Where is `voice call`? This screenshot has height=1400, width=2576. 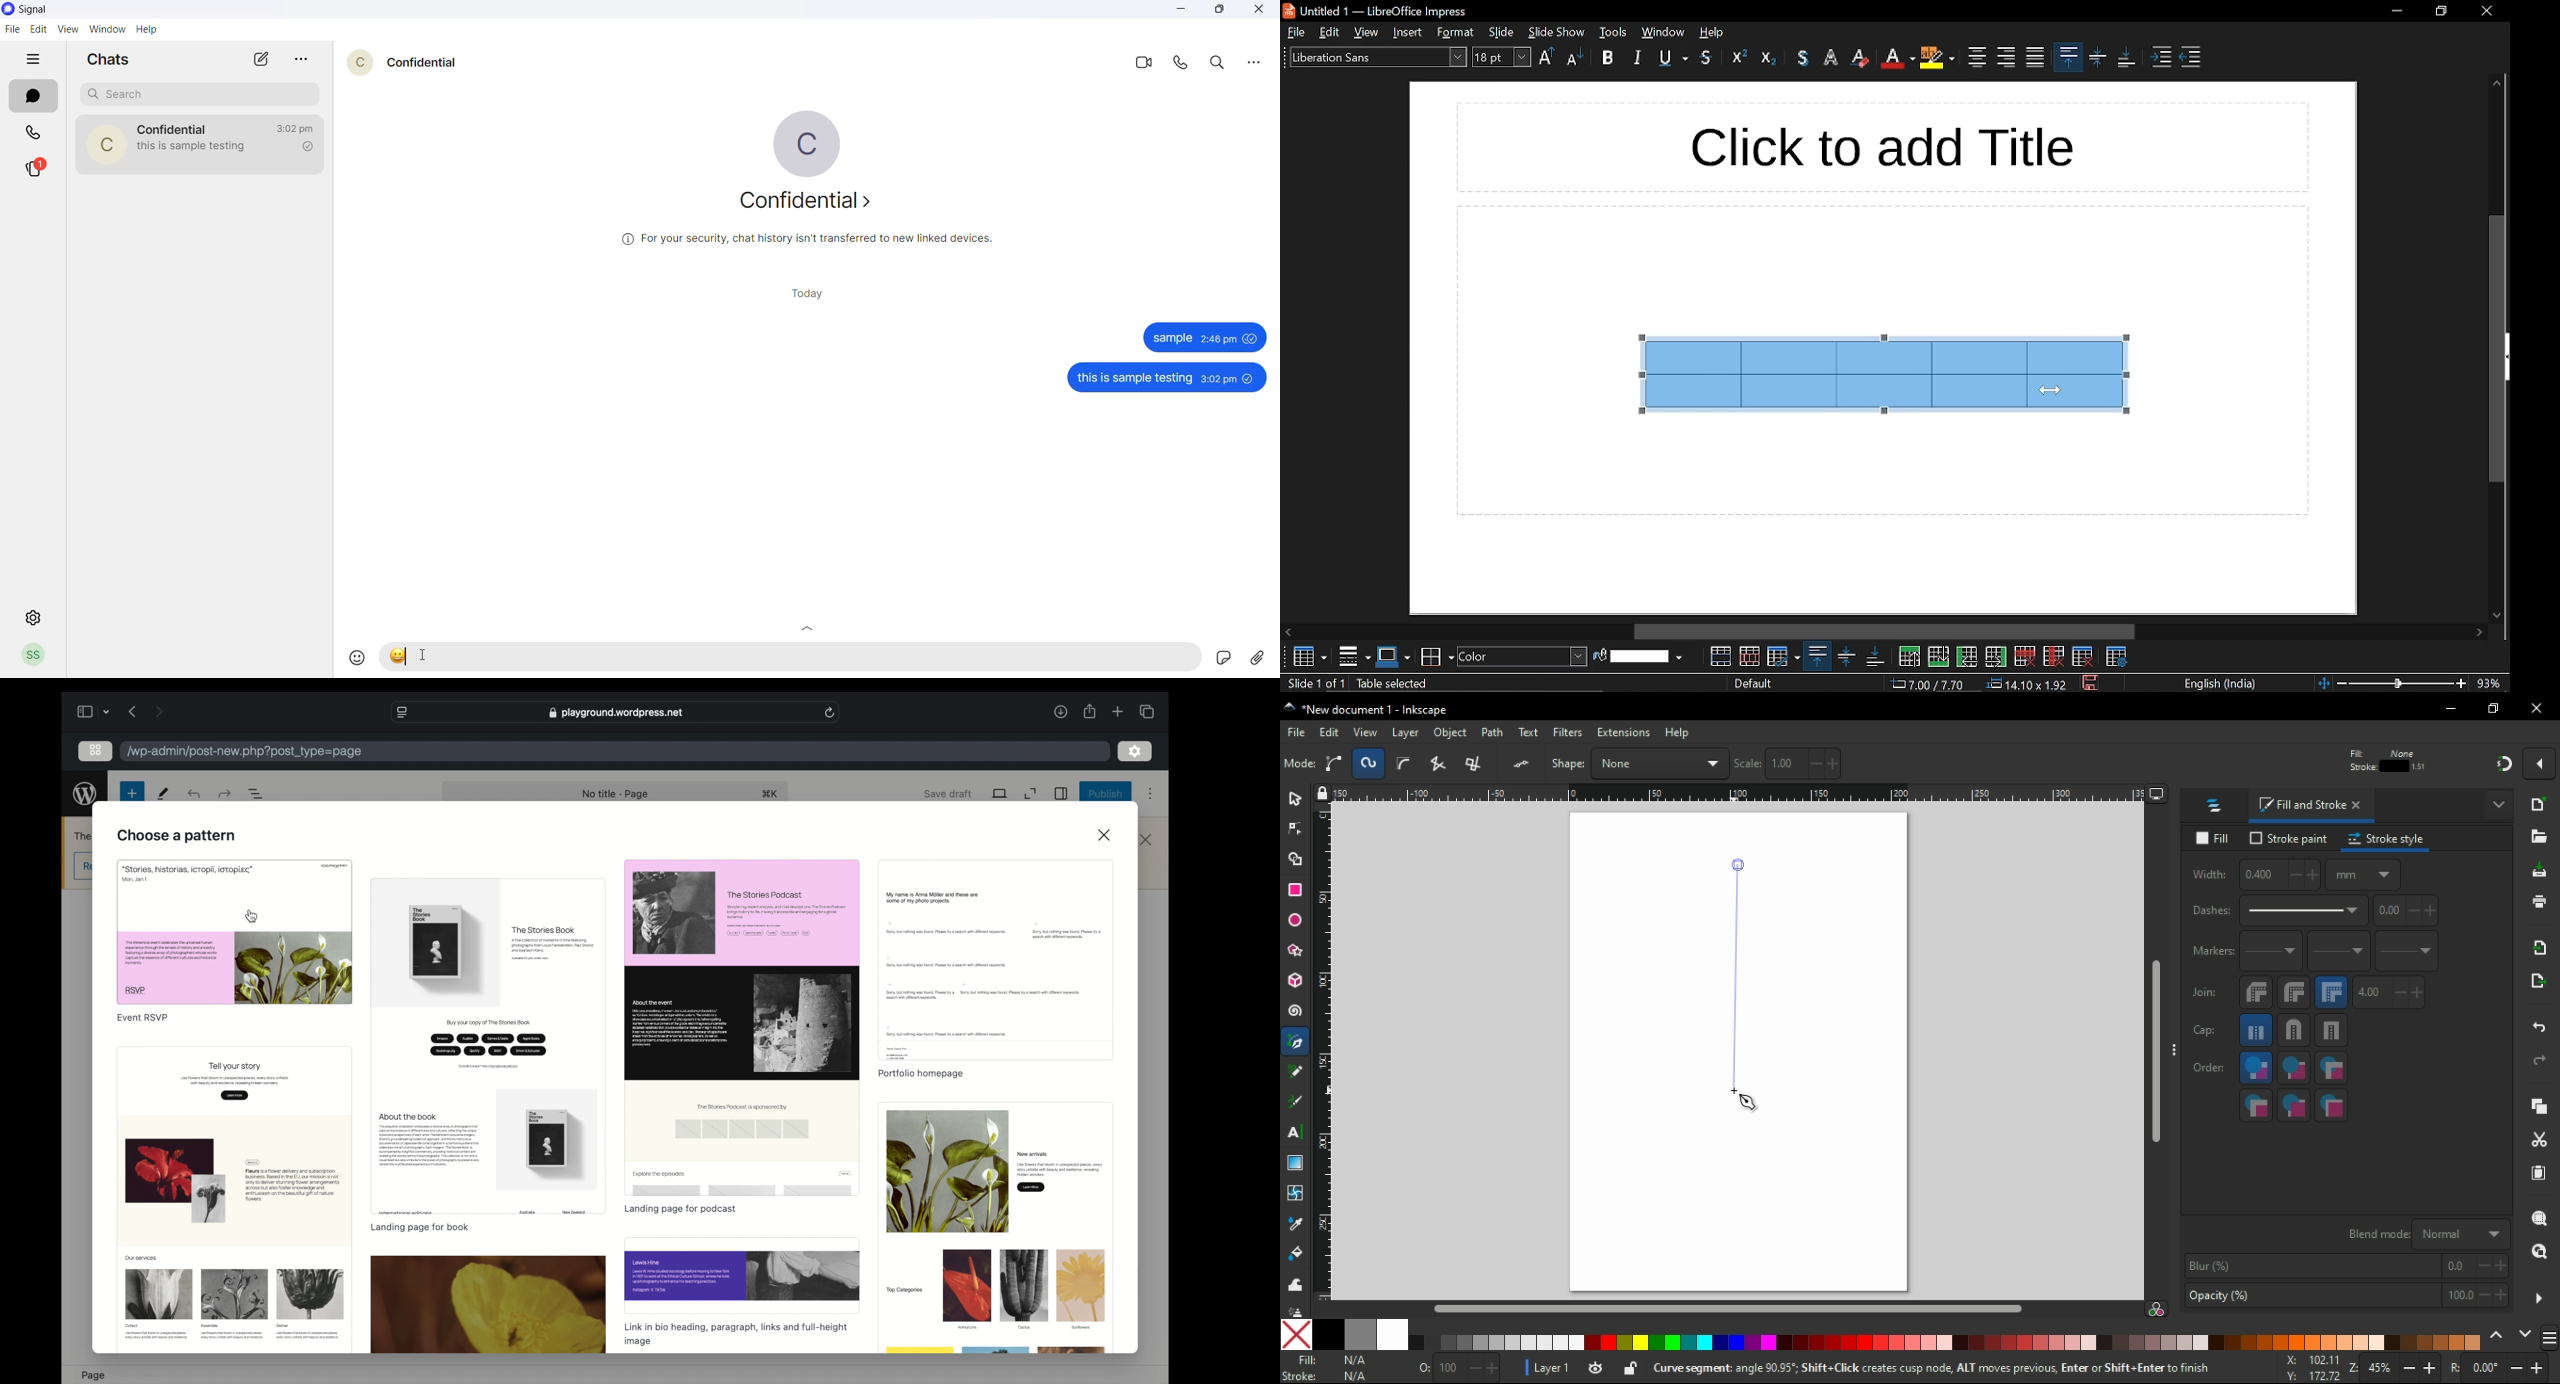 voice call is located at coordinates (1181, 65).